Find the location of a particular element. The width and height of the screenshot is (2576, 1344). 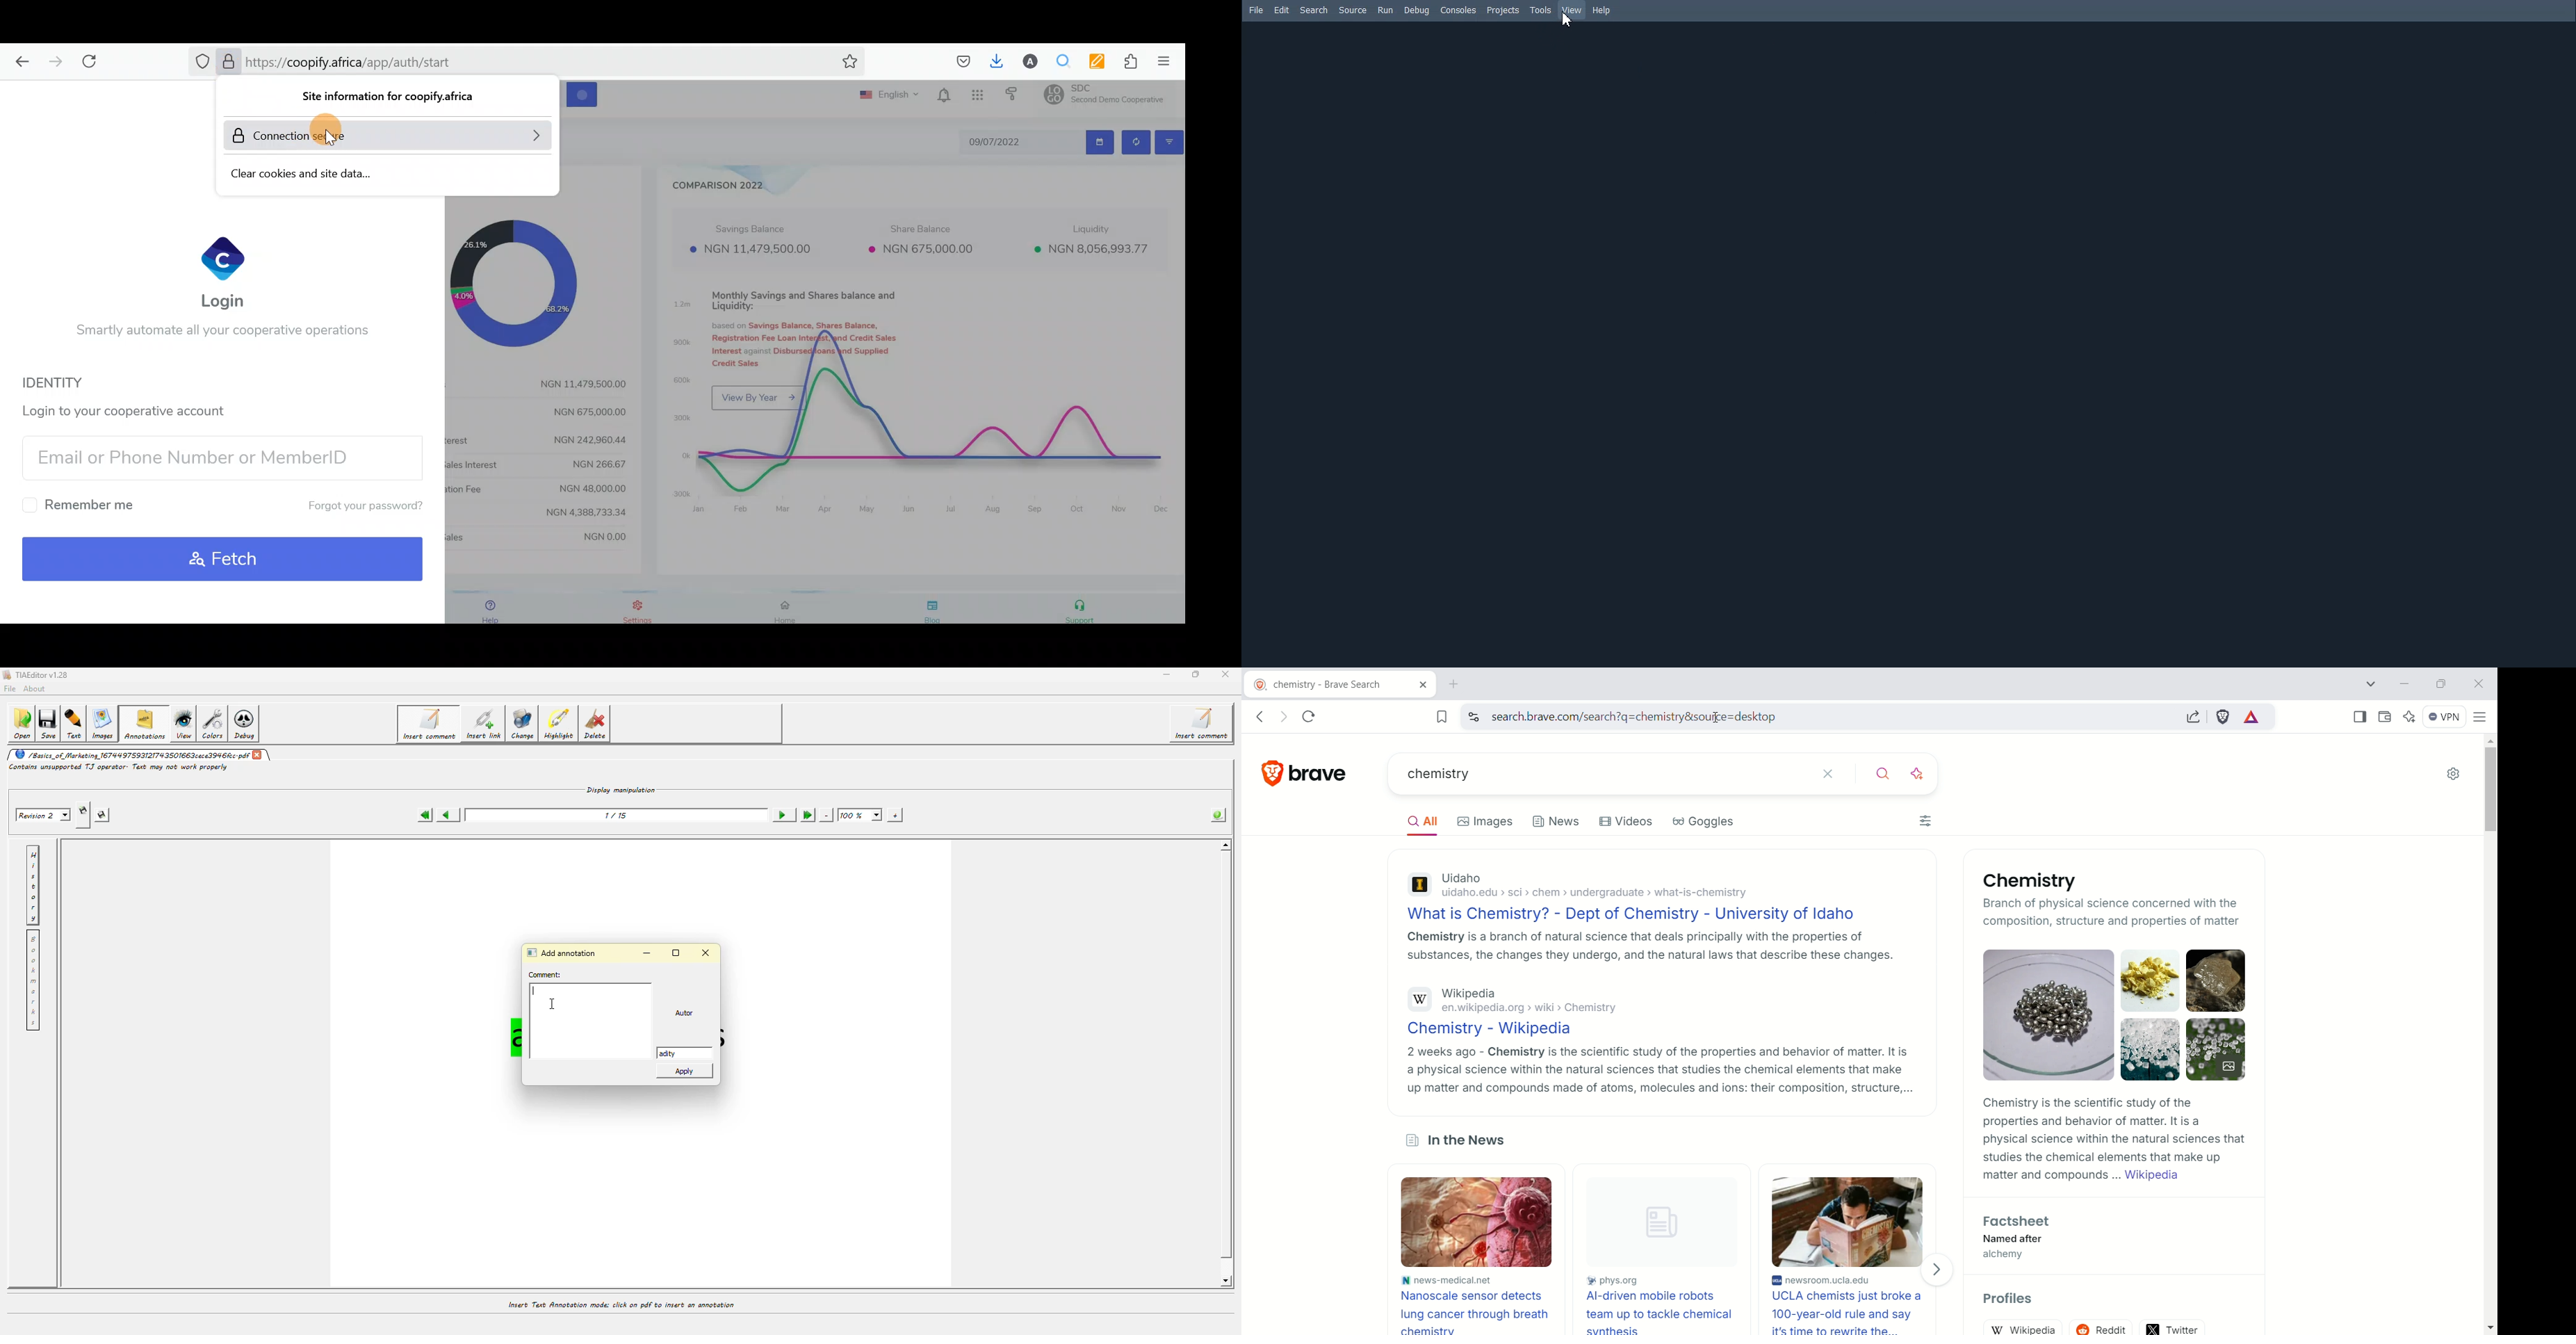

Run is located at coordinates (1385, 10).